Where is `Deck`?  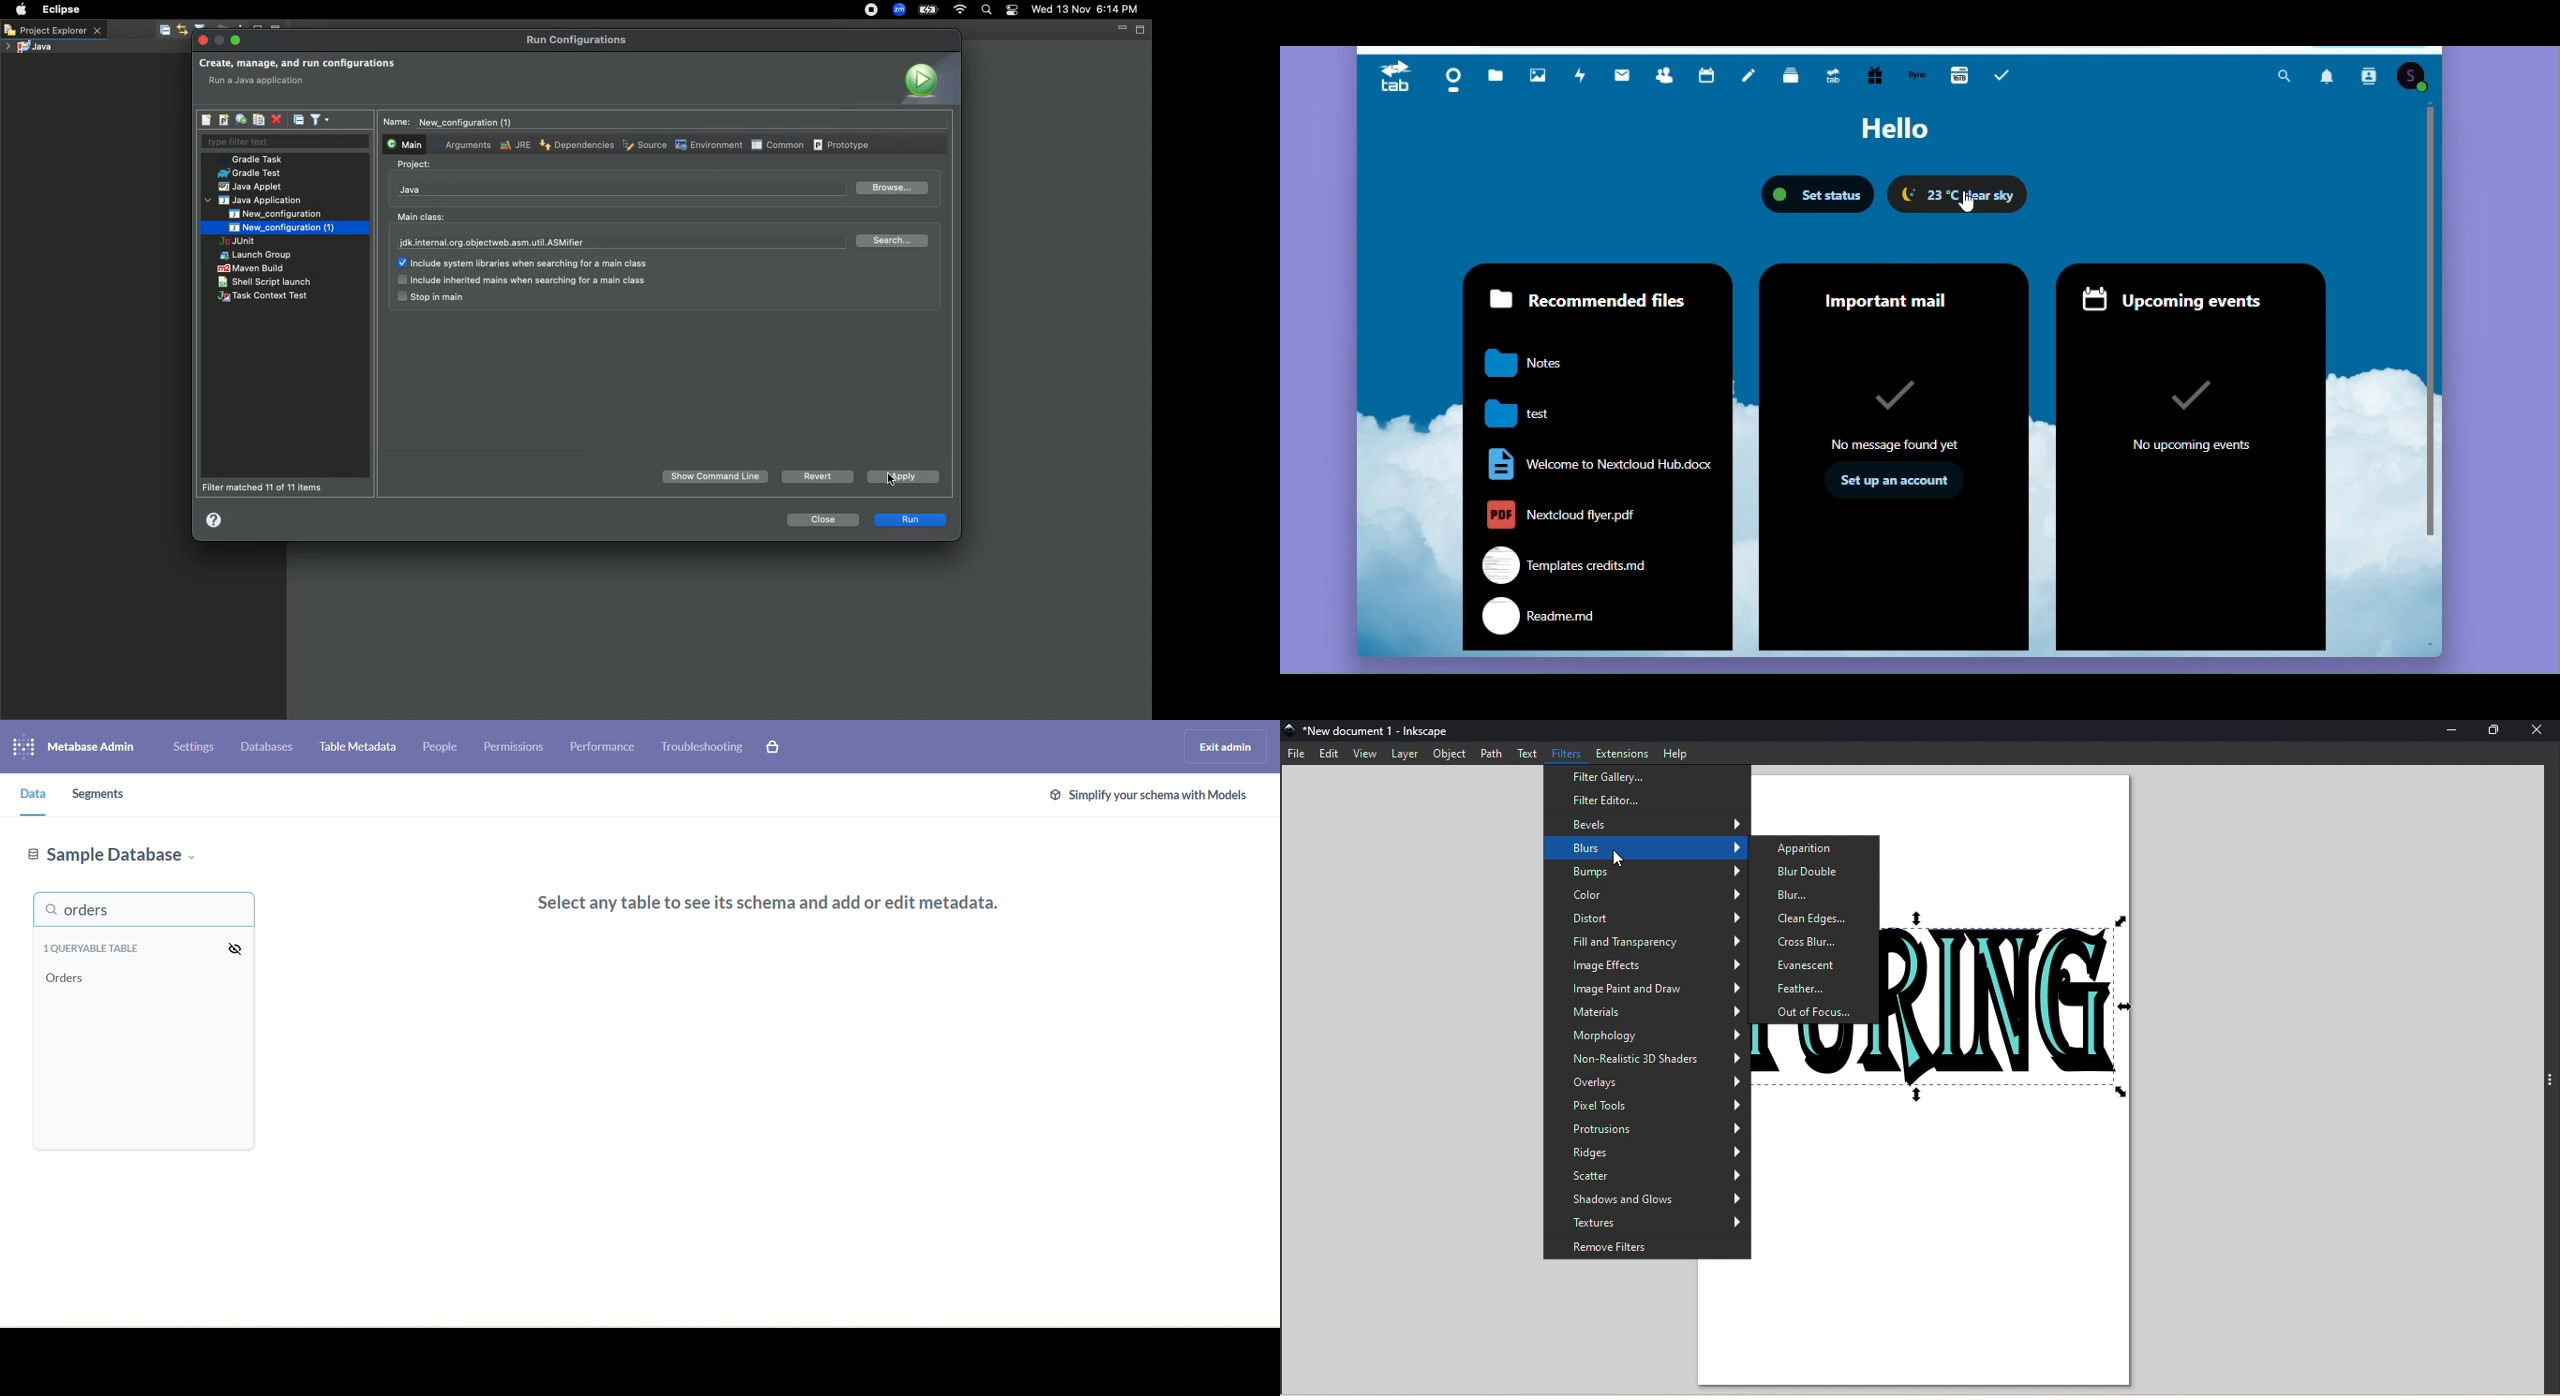
Deck is located at coordinates (1794, 77).